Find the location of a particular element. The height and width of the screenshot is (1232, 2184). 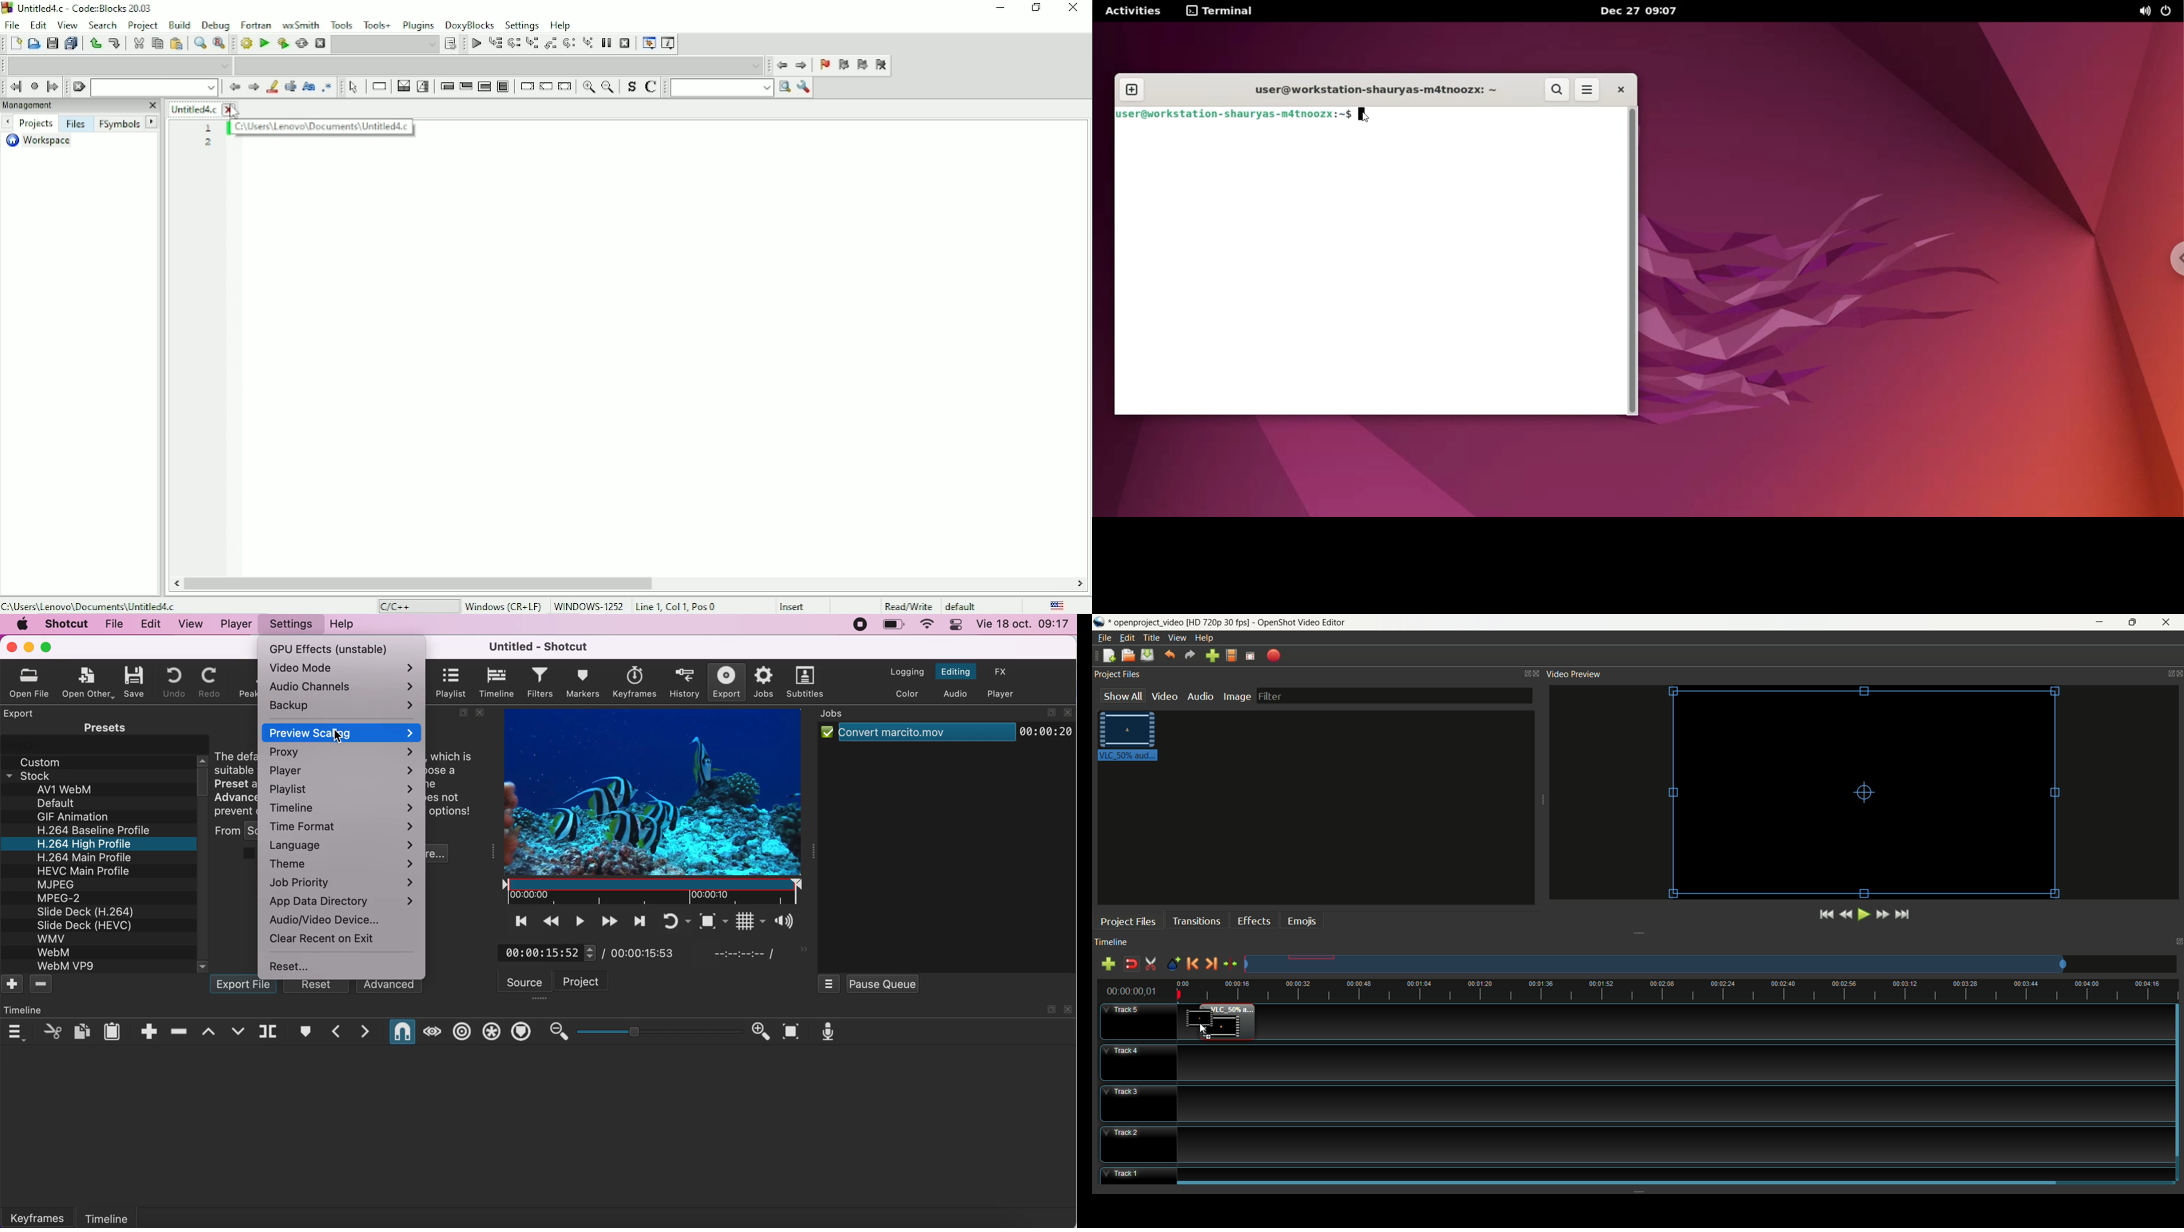

Restore down is located at coordinates (1037, 8).